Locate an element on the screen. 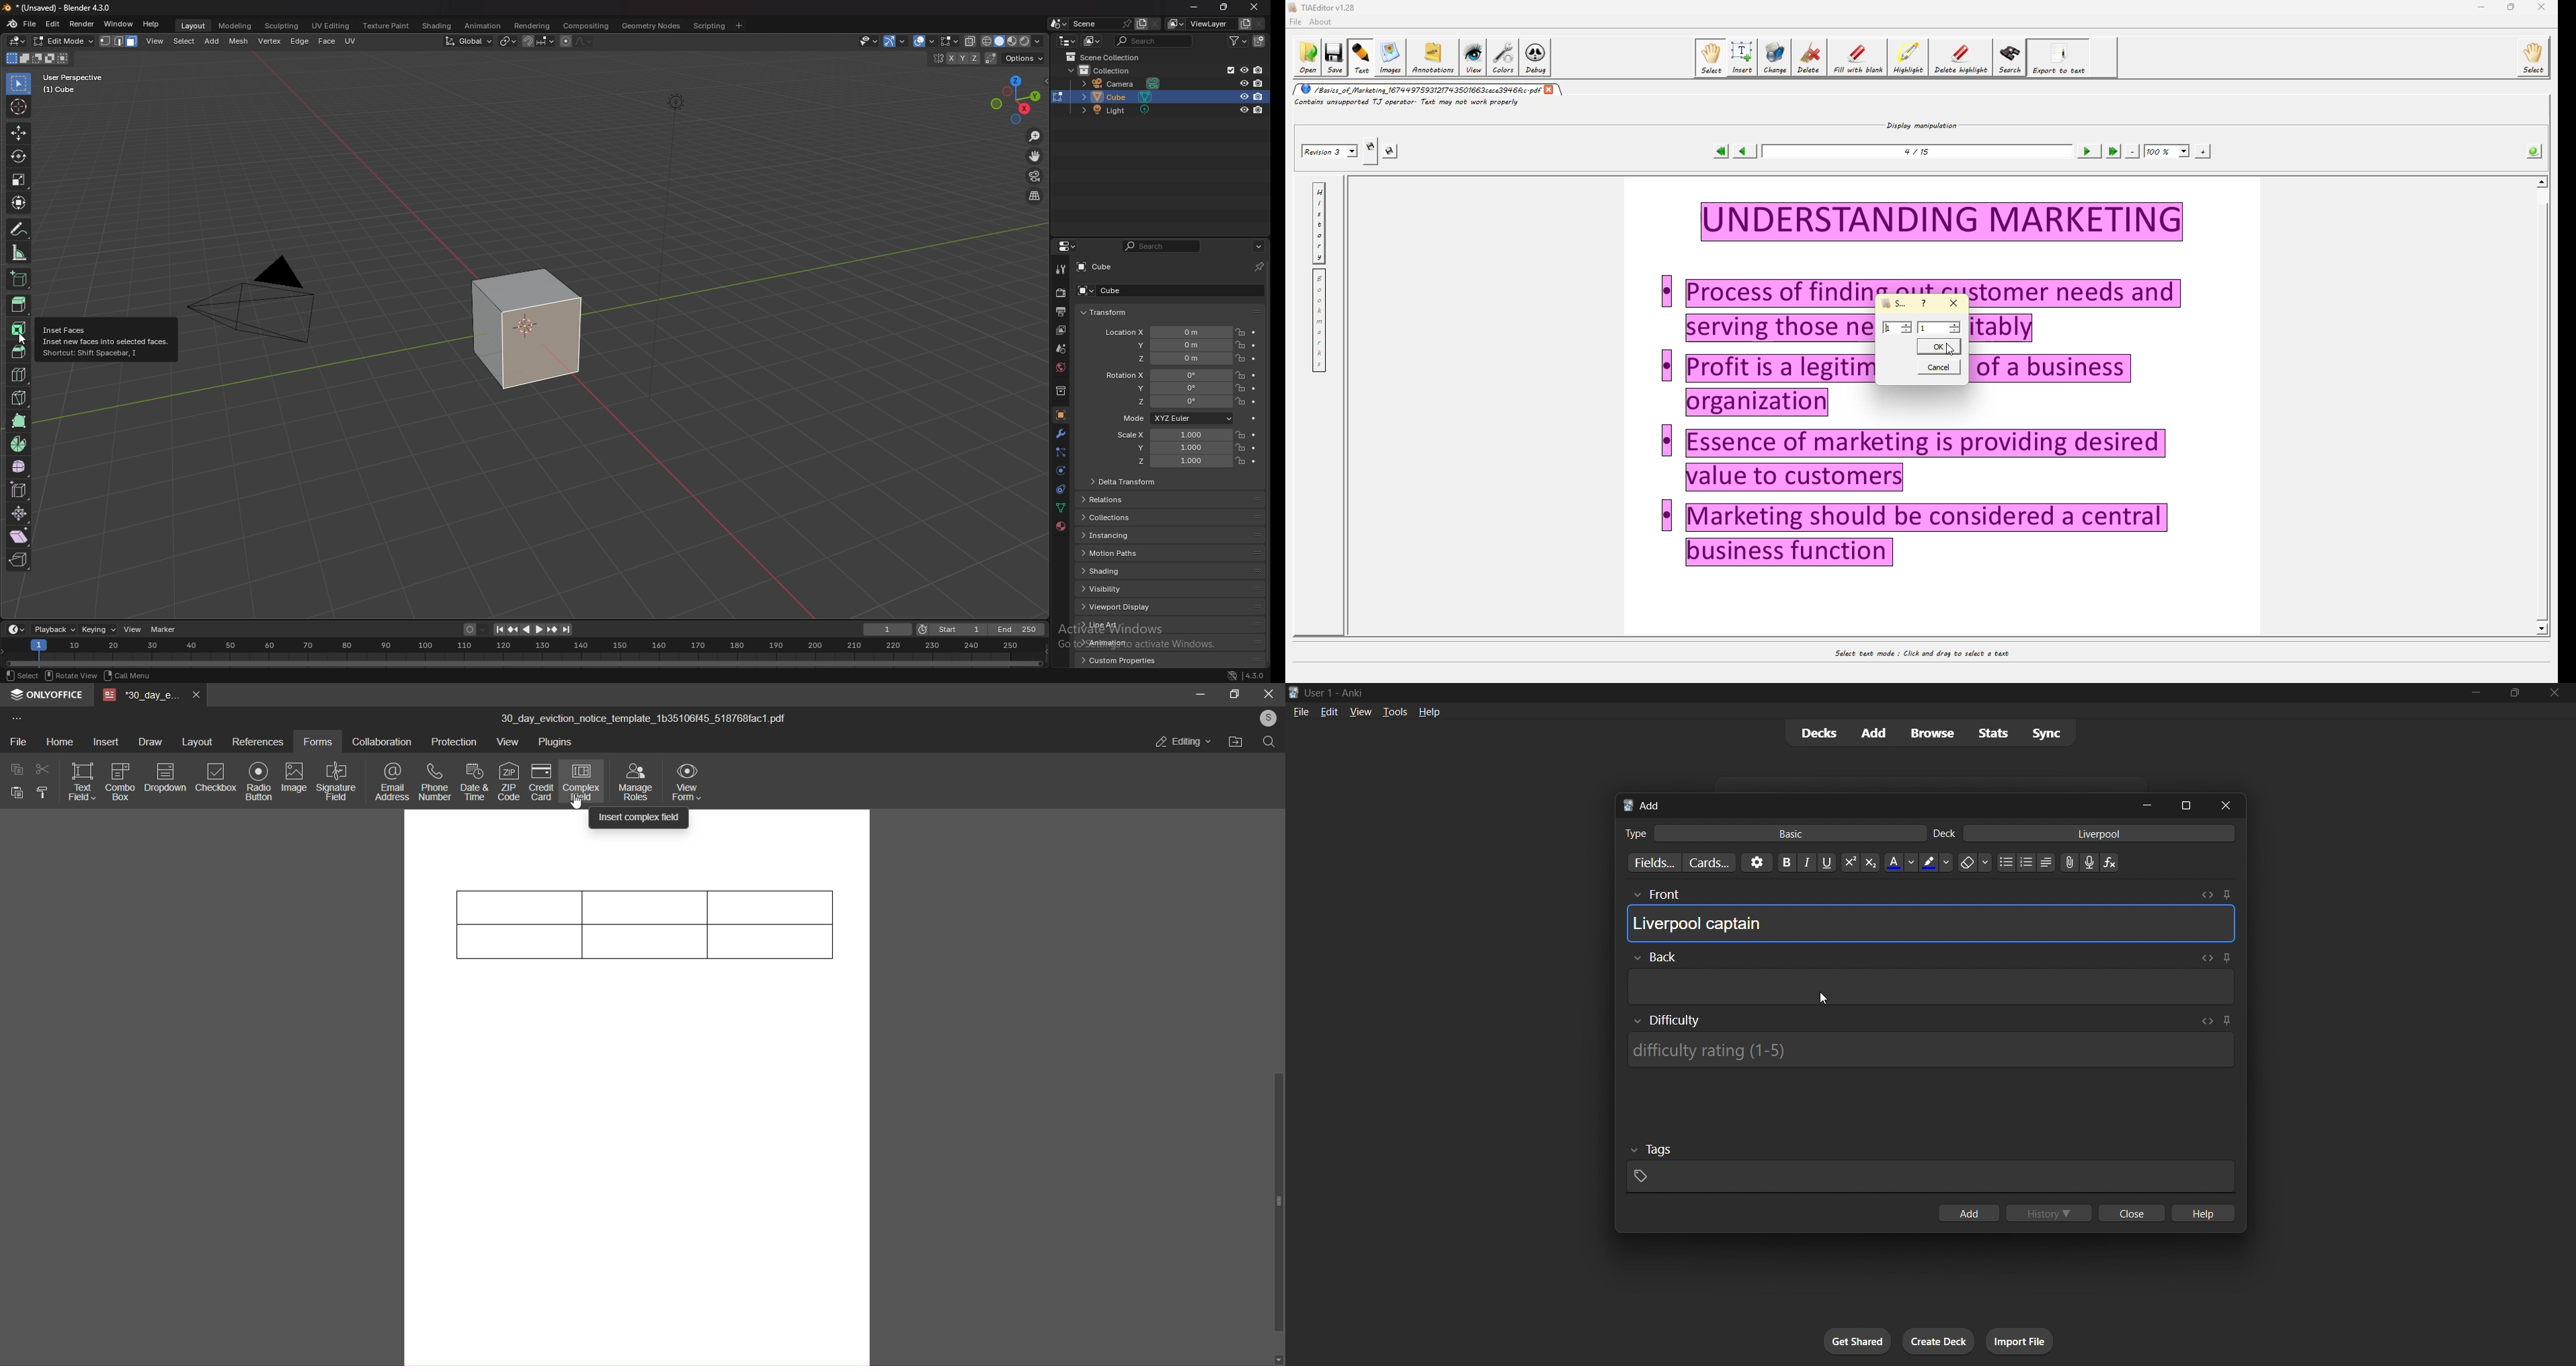  mode is located at coordinates (1176, 418).